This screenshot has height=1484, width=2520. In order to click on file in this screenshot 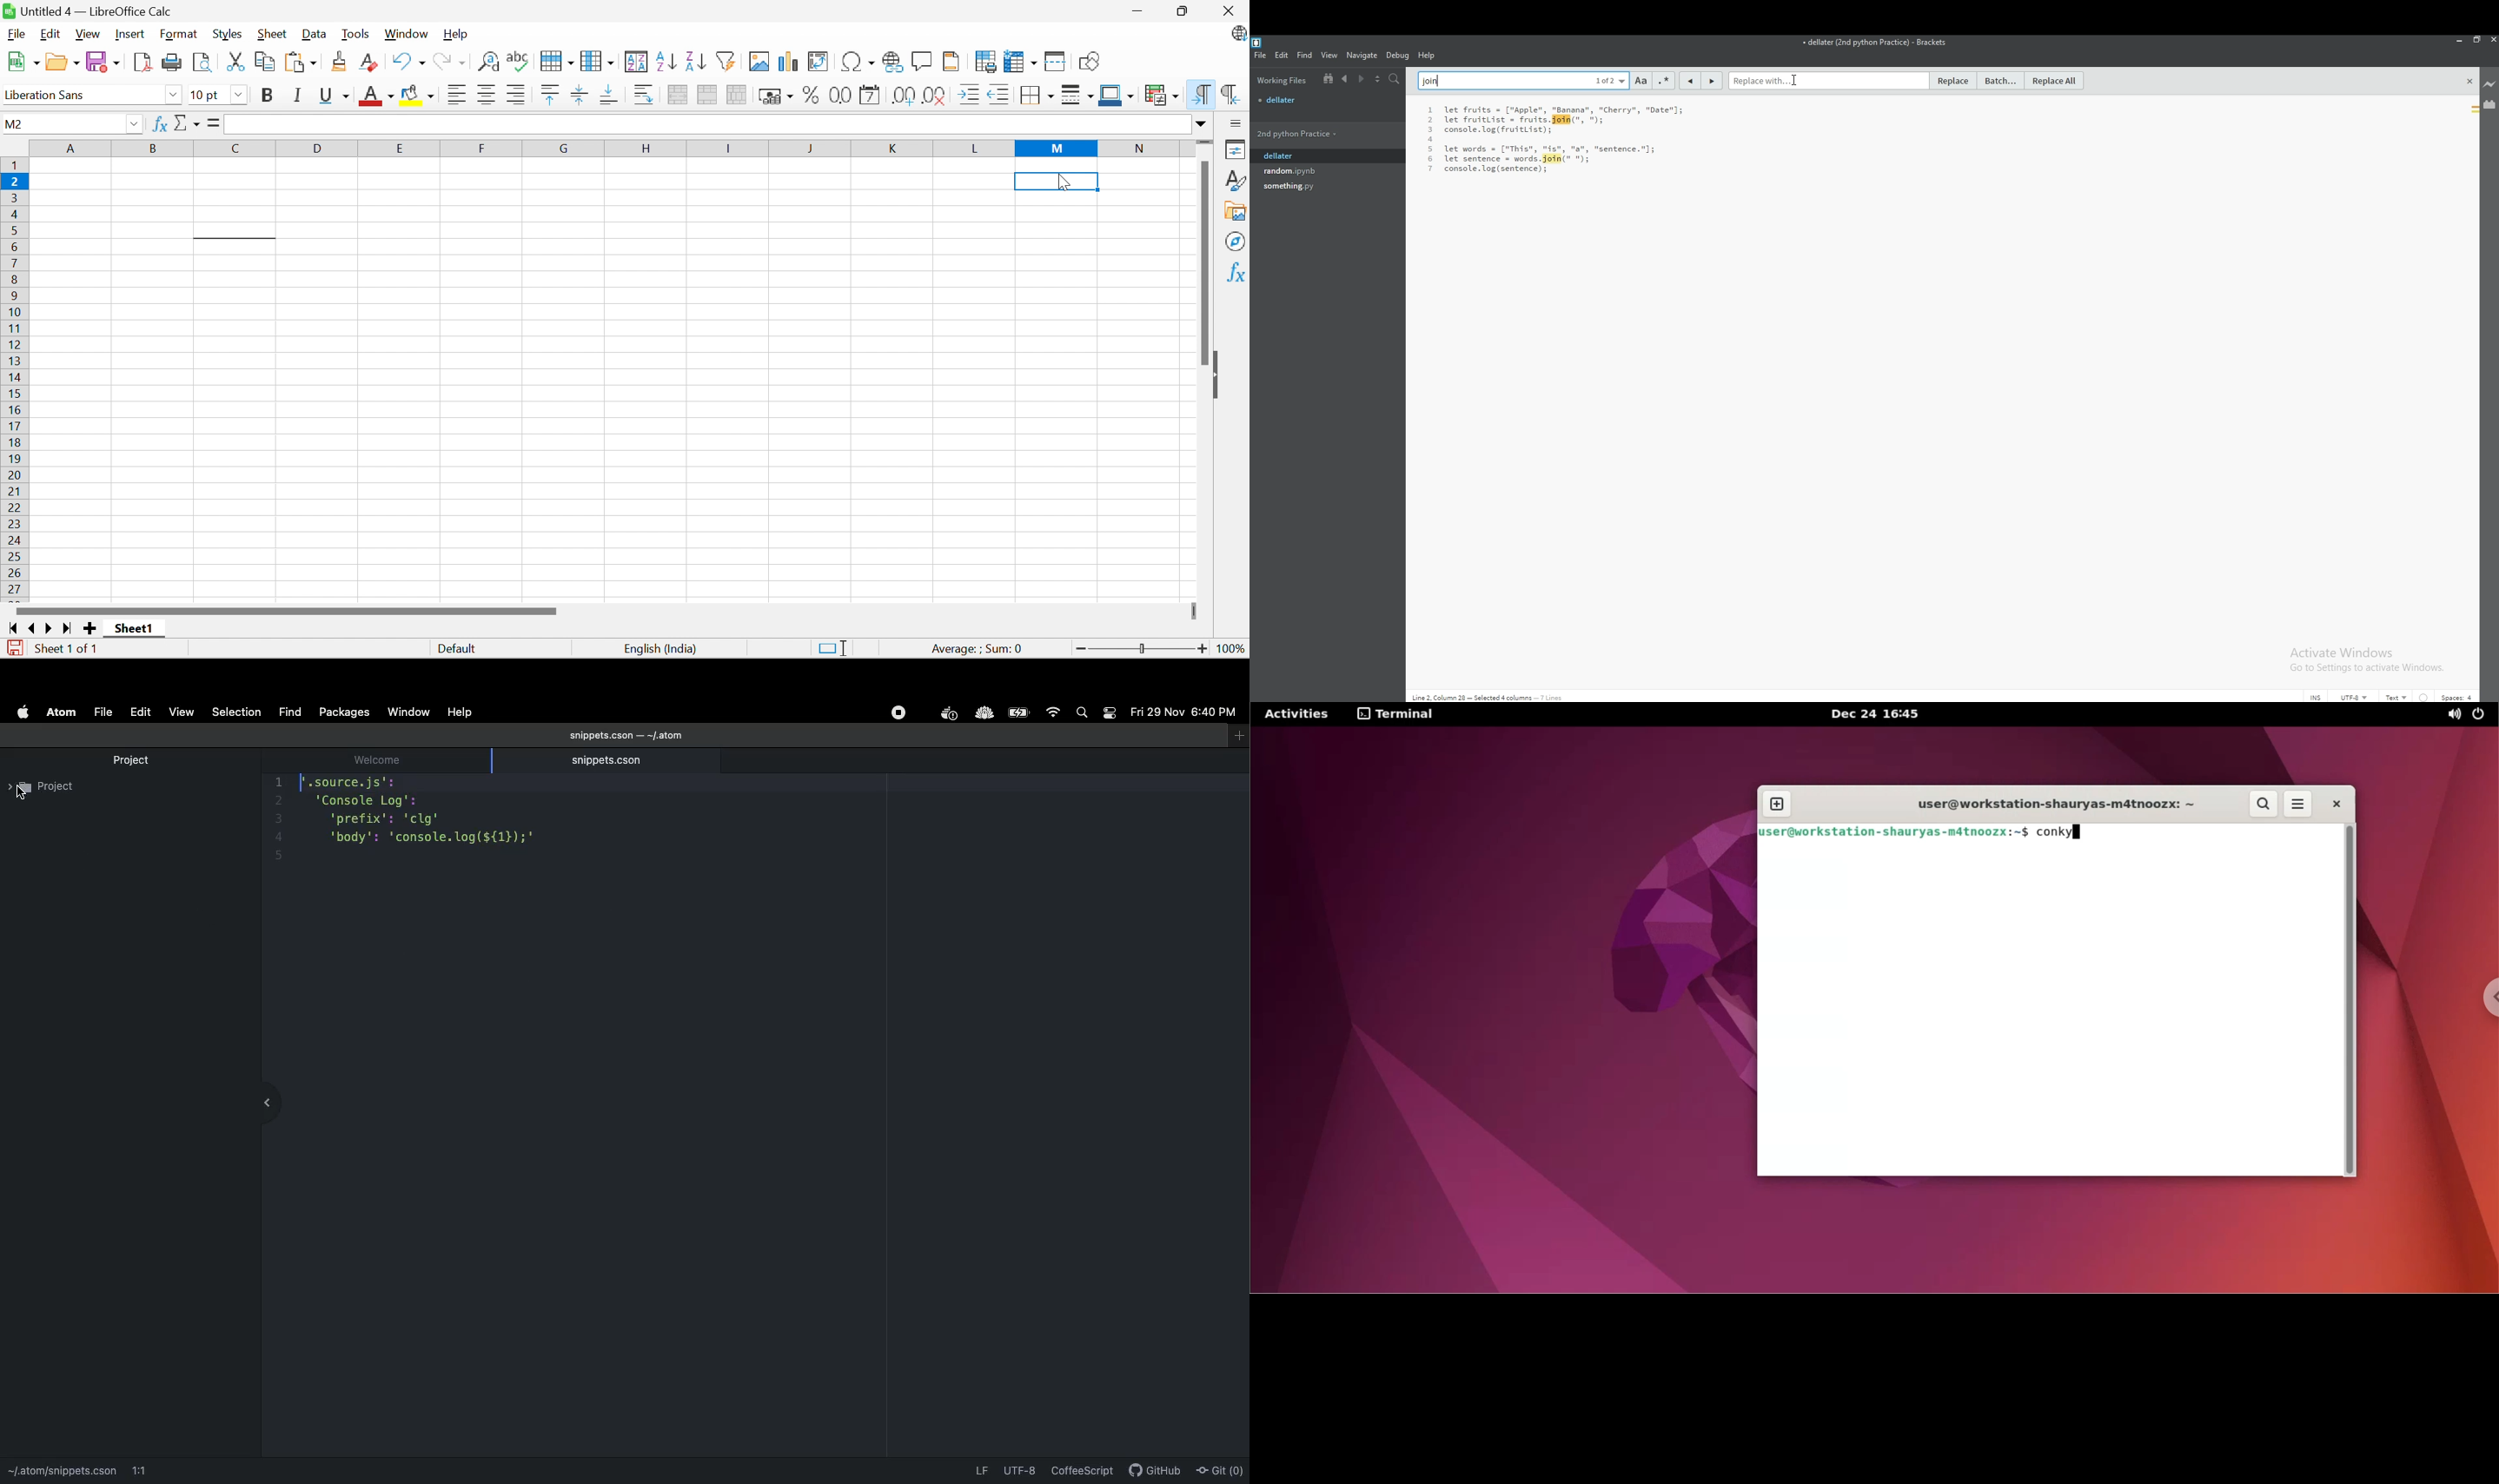, I will do `click(1326, 100)`.